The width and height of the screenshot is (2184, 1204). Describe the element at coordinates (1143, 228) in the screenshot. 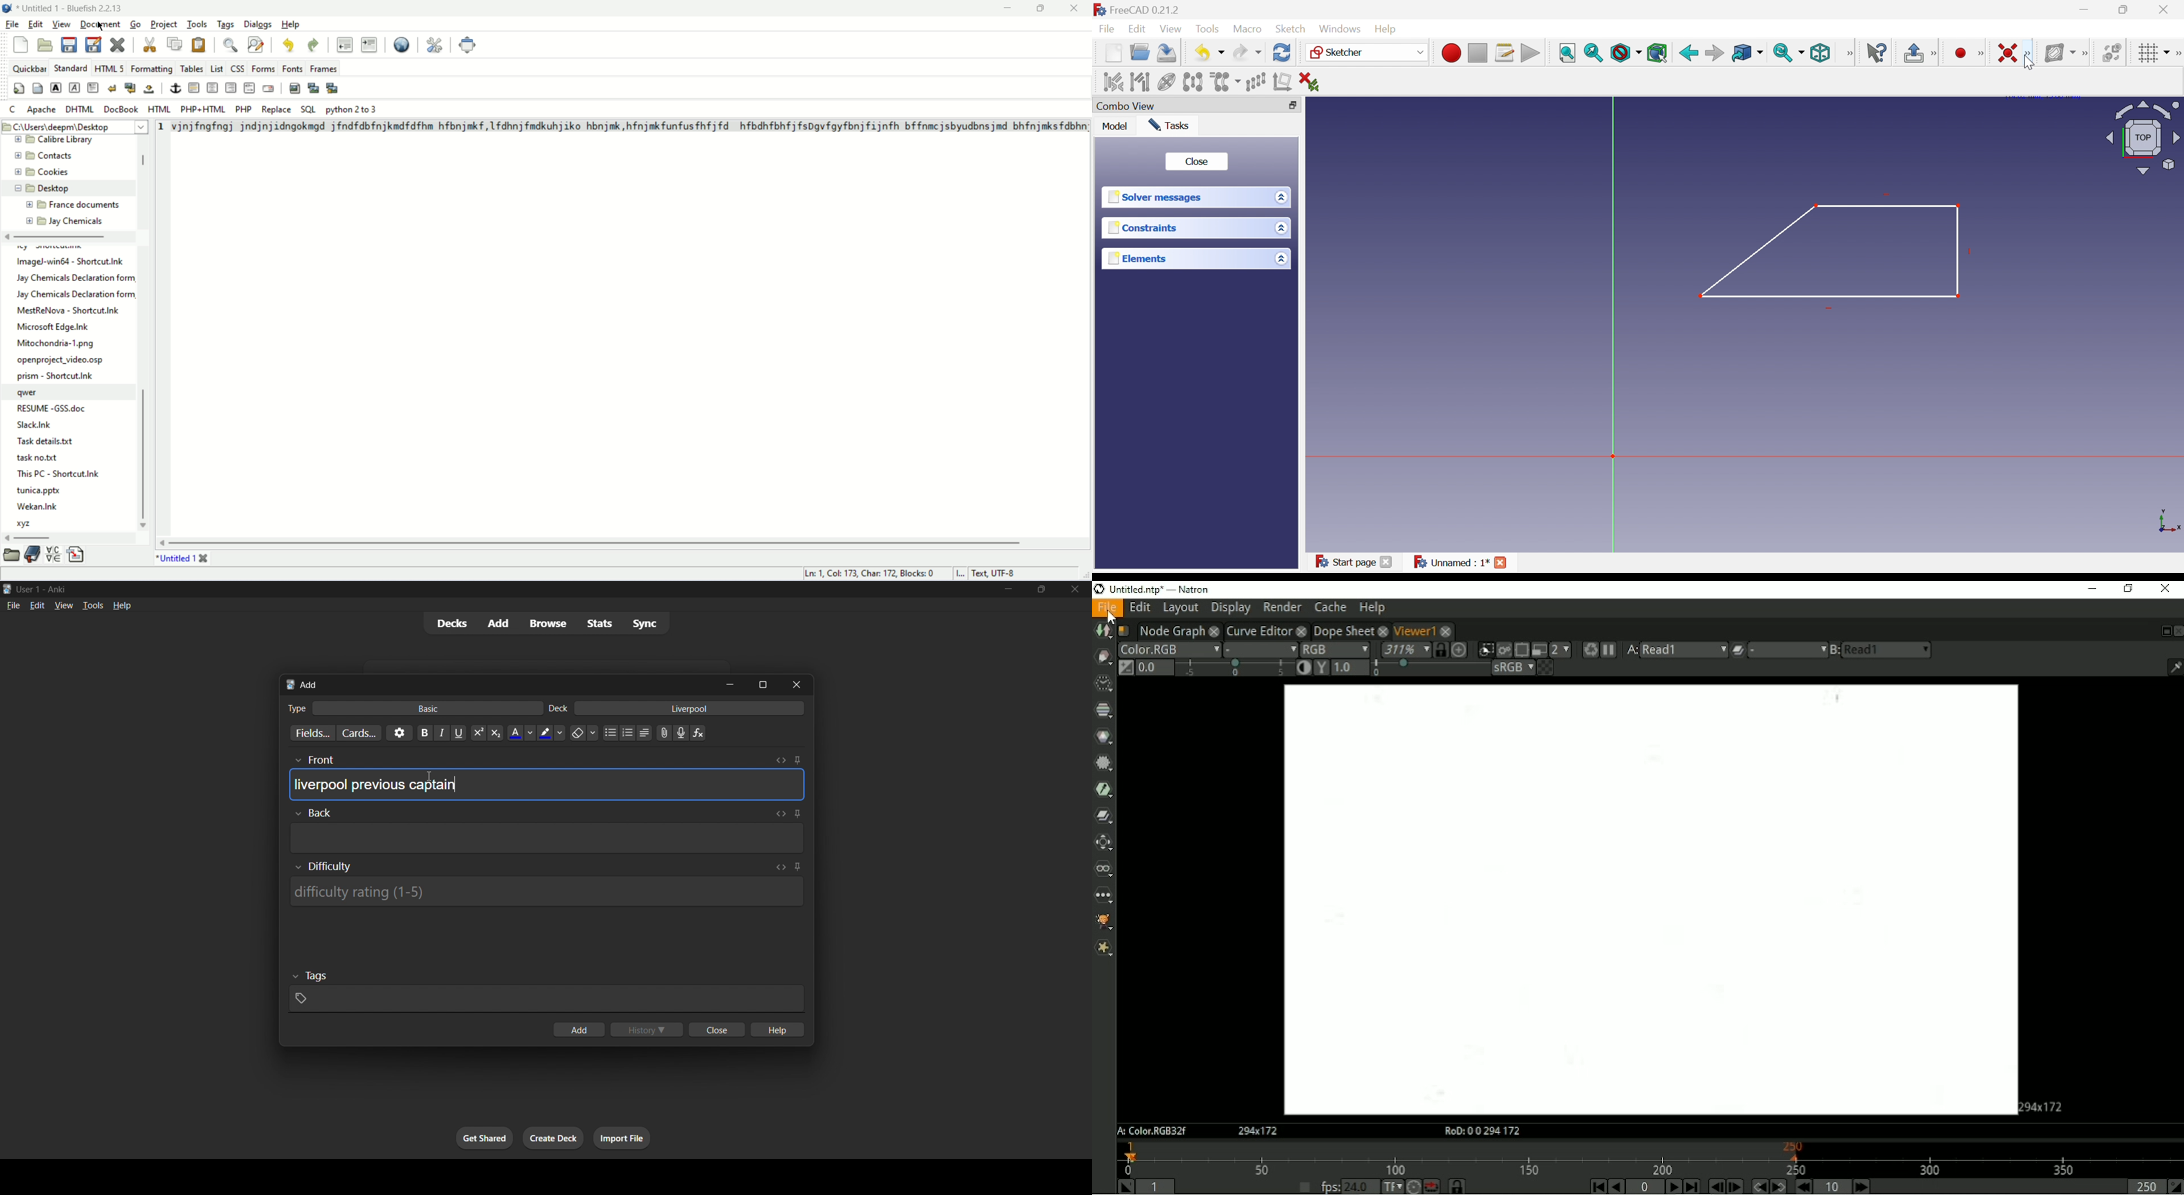

I see `Constraints` at that location.